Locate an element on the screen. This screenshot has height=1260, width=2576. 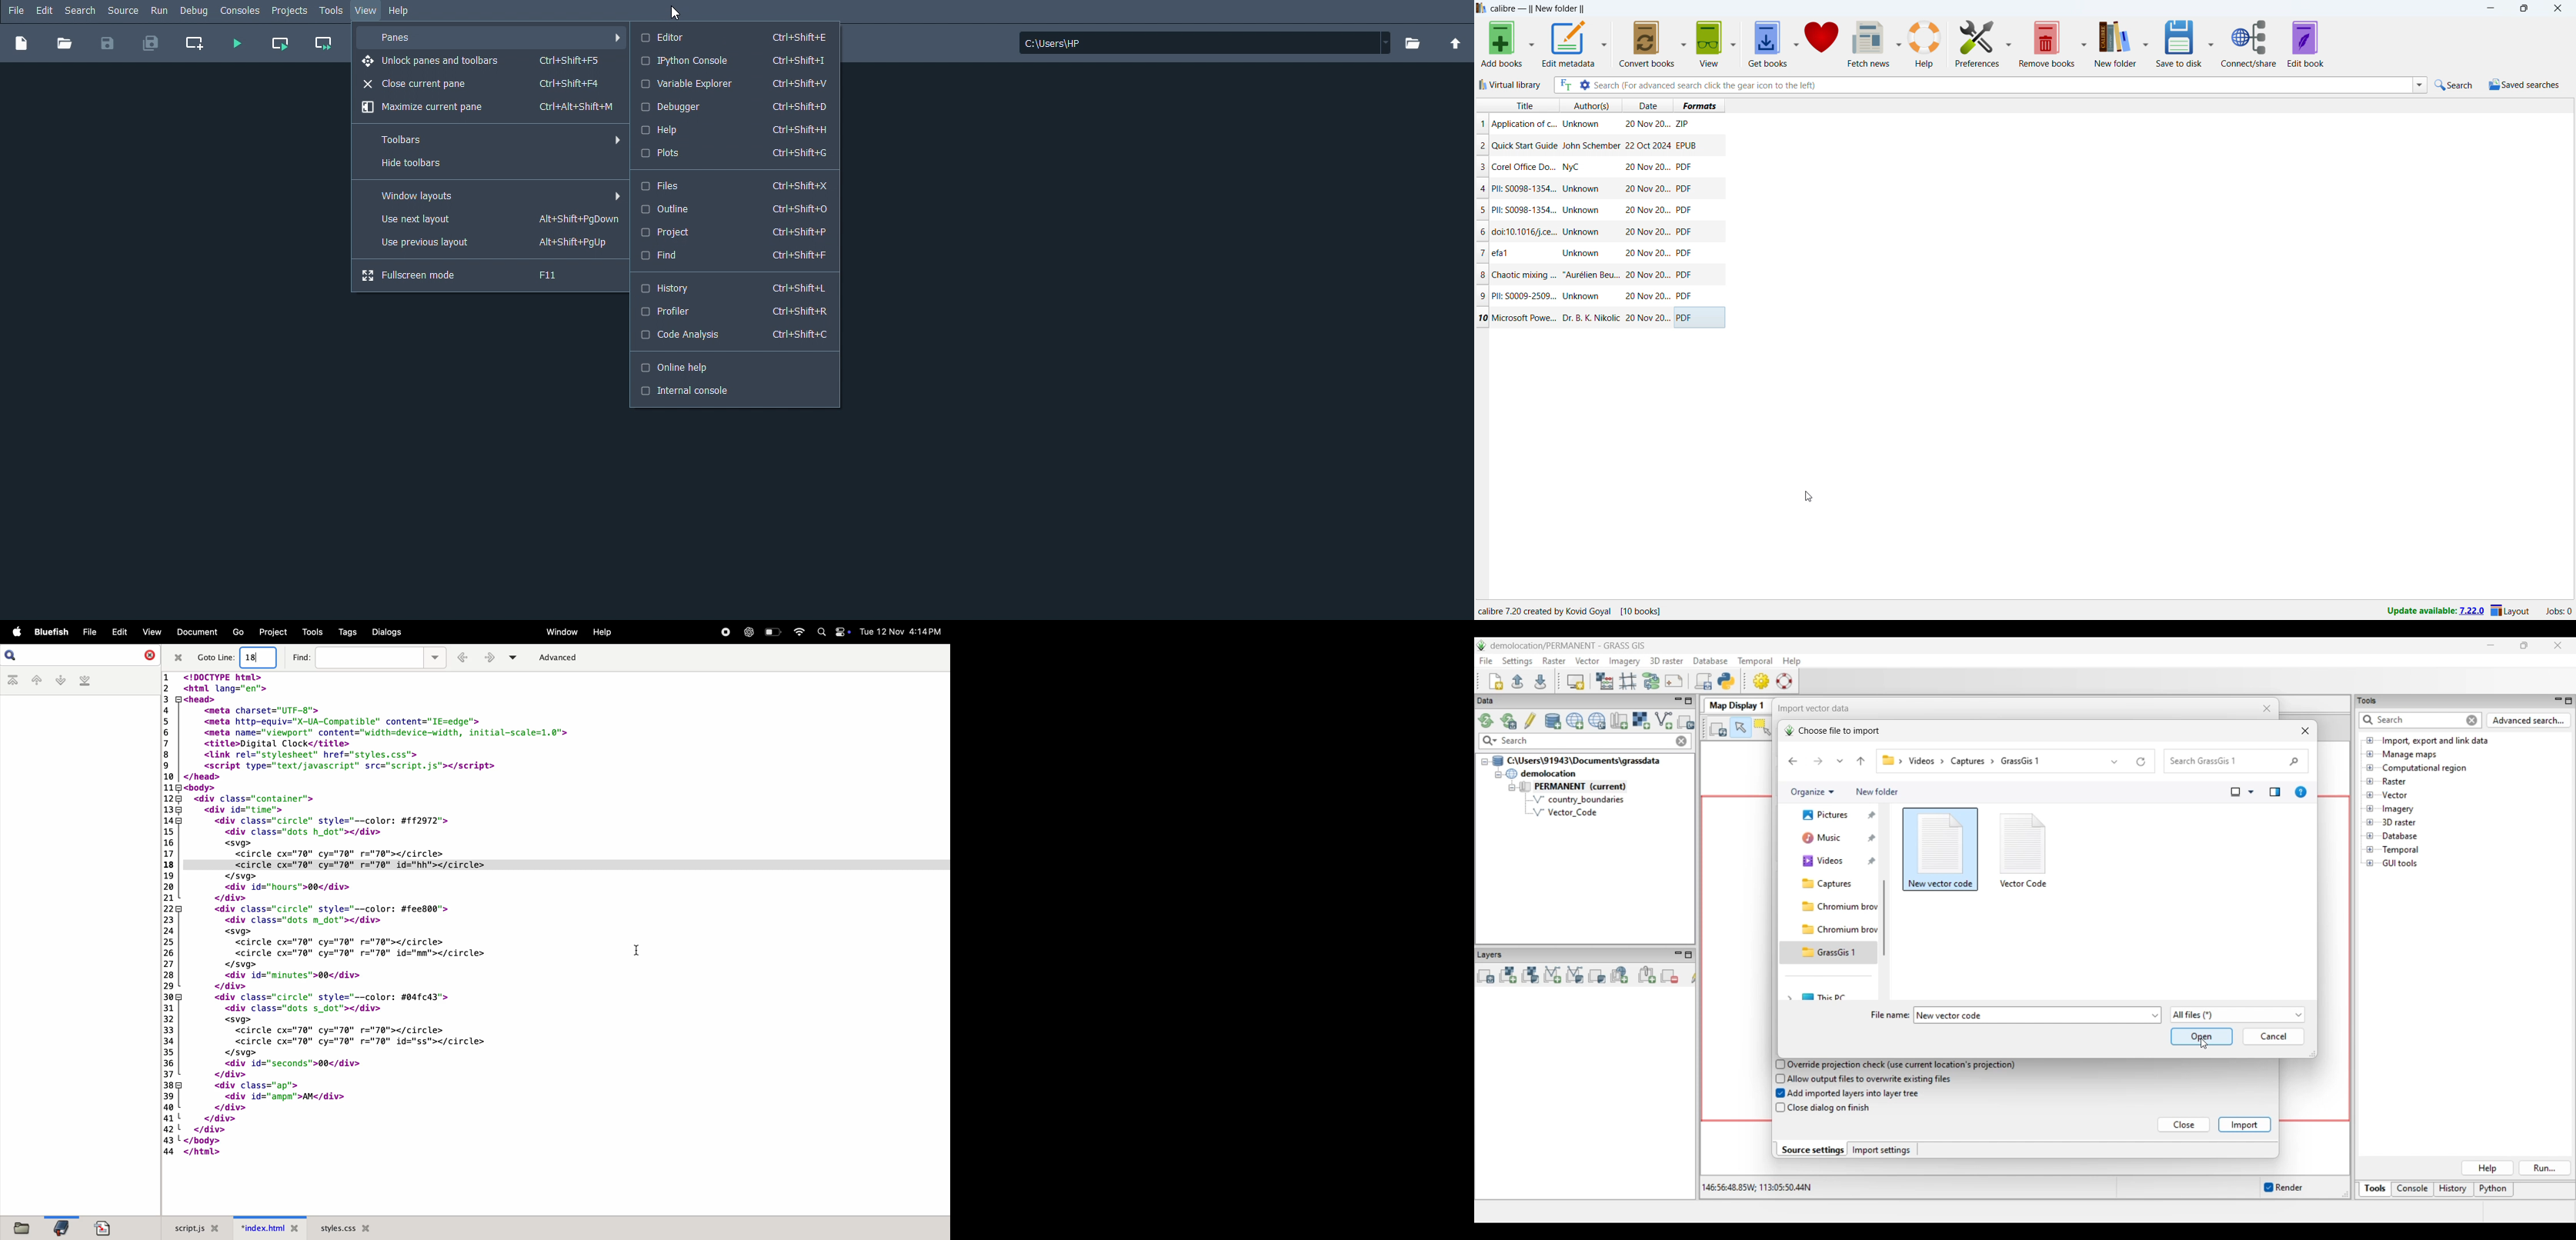
styles.css is located at coordinates (345, 1226).